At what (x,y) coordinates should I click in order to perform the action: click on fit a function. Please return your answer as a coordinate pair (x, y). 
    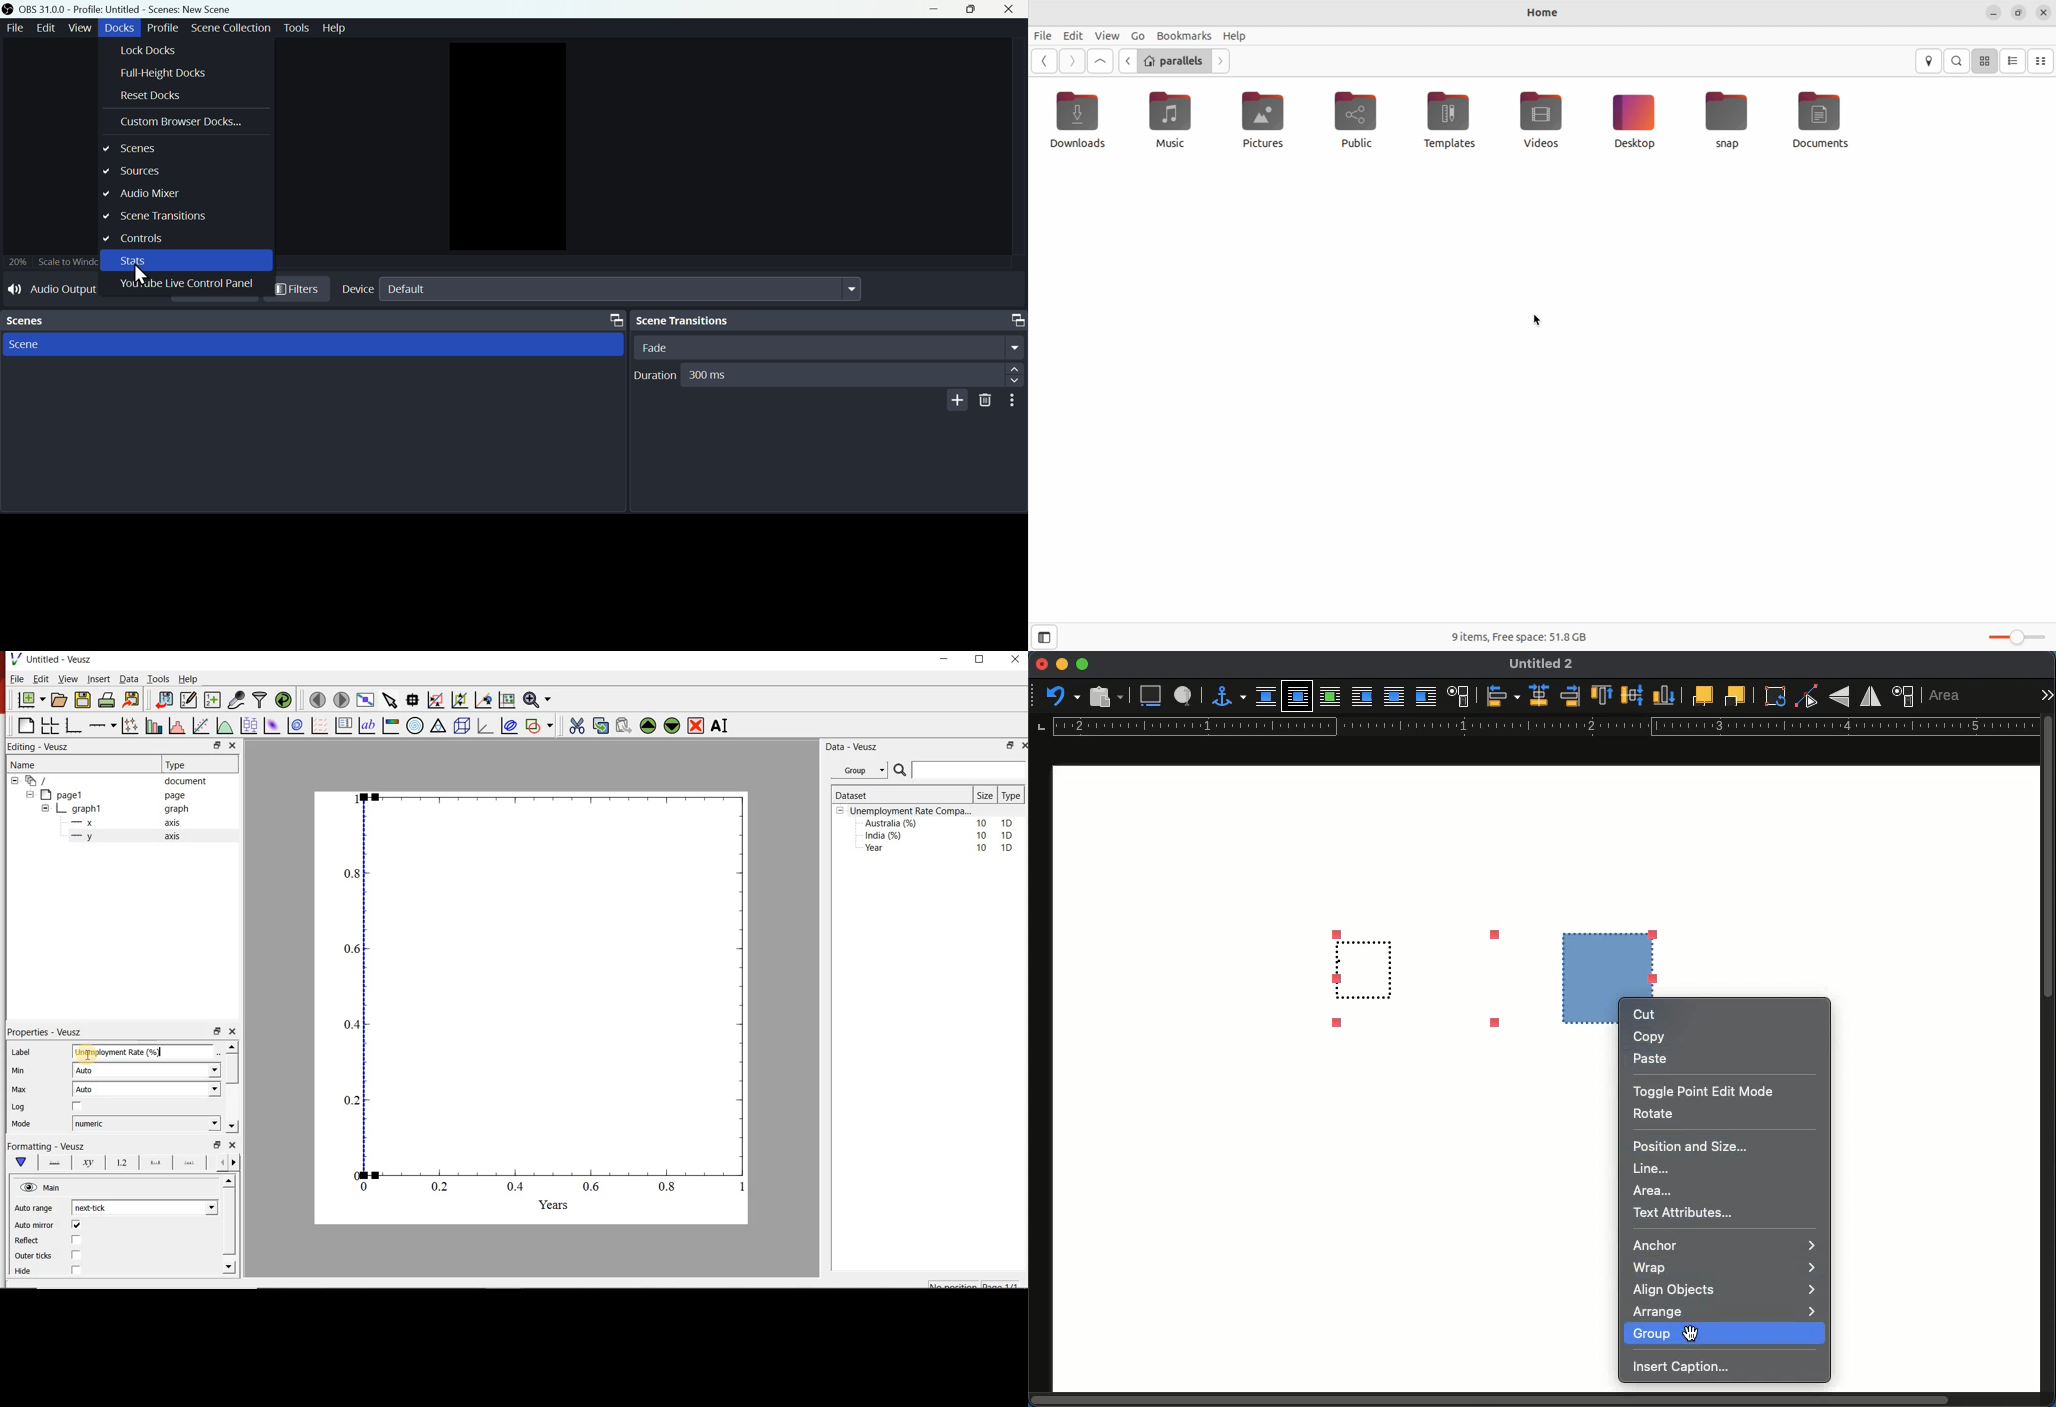
    Looking at the image, I should click on (200, 726).